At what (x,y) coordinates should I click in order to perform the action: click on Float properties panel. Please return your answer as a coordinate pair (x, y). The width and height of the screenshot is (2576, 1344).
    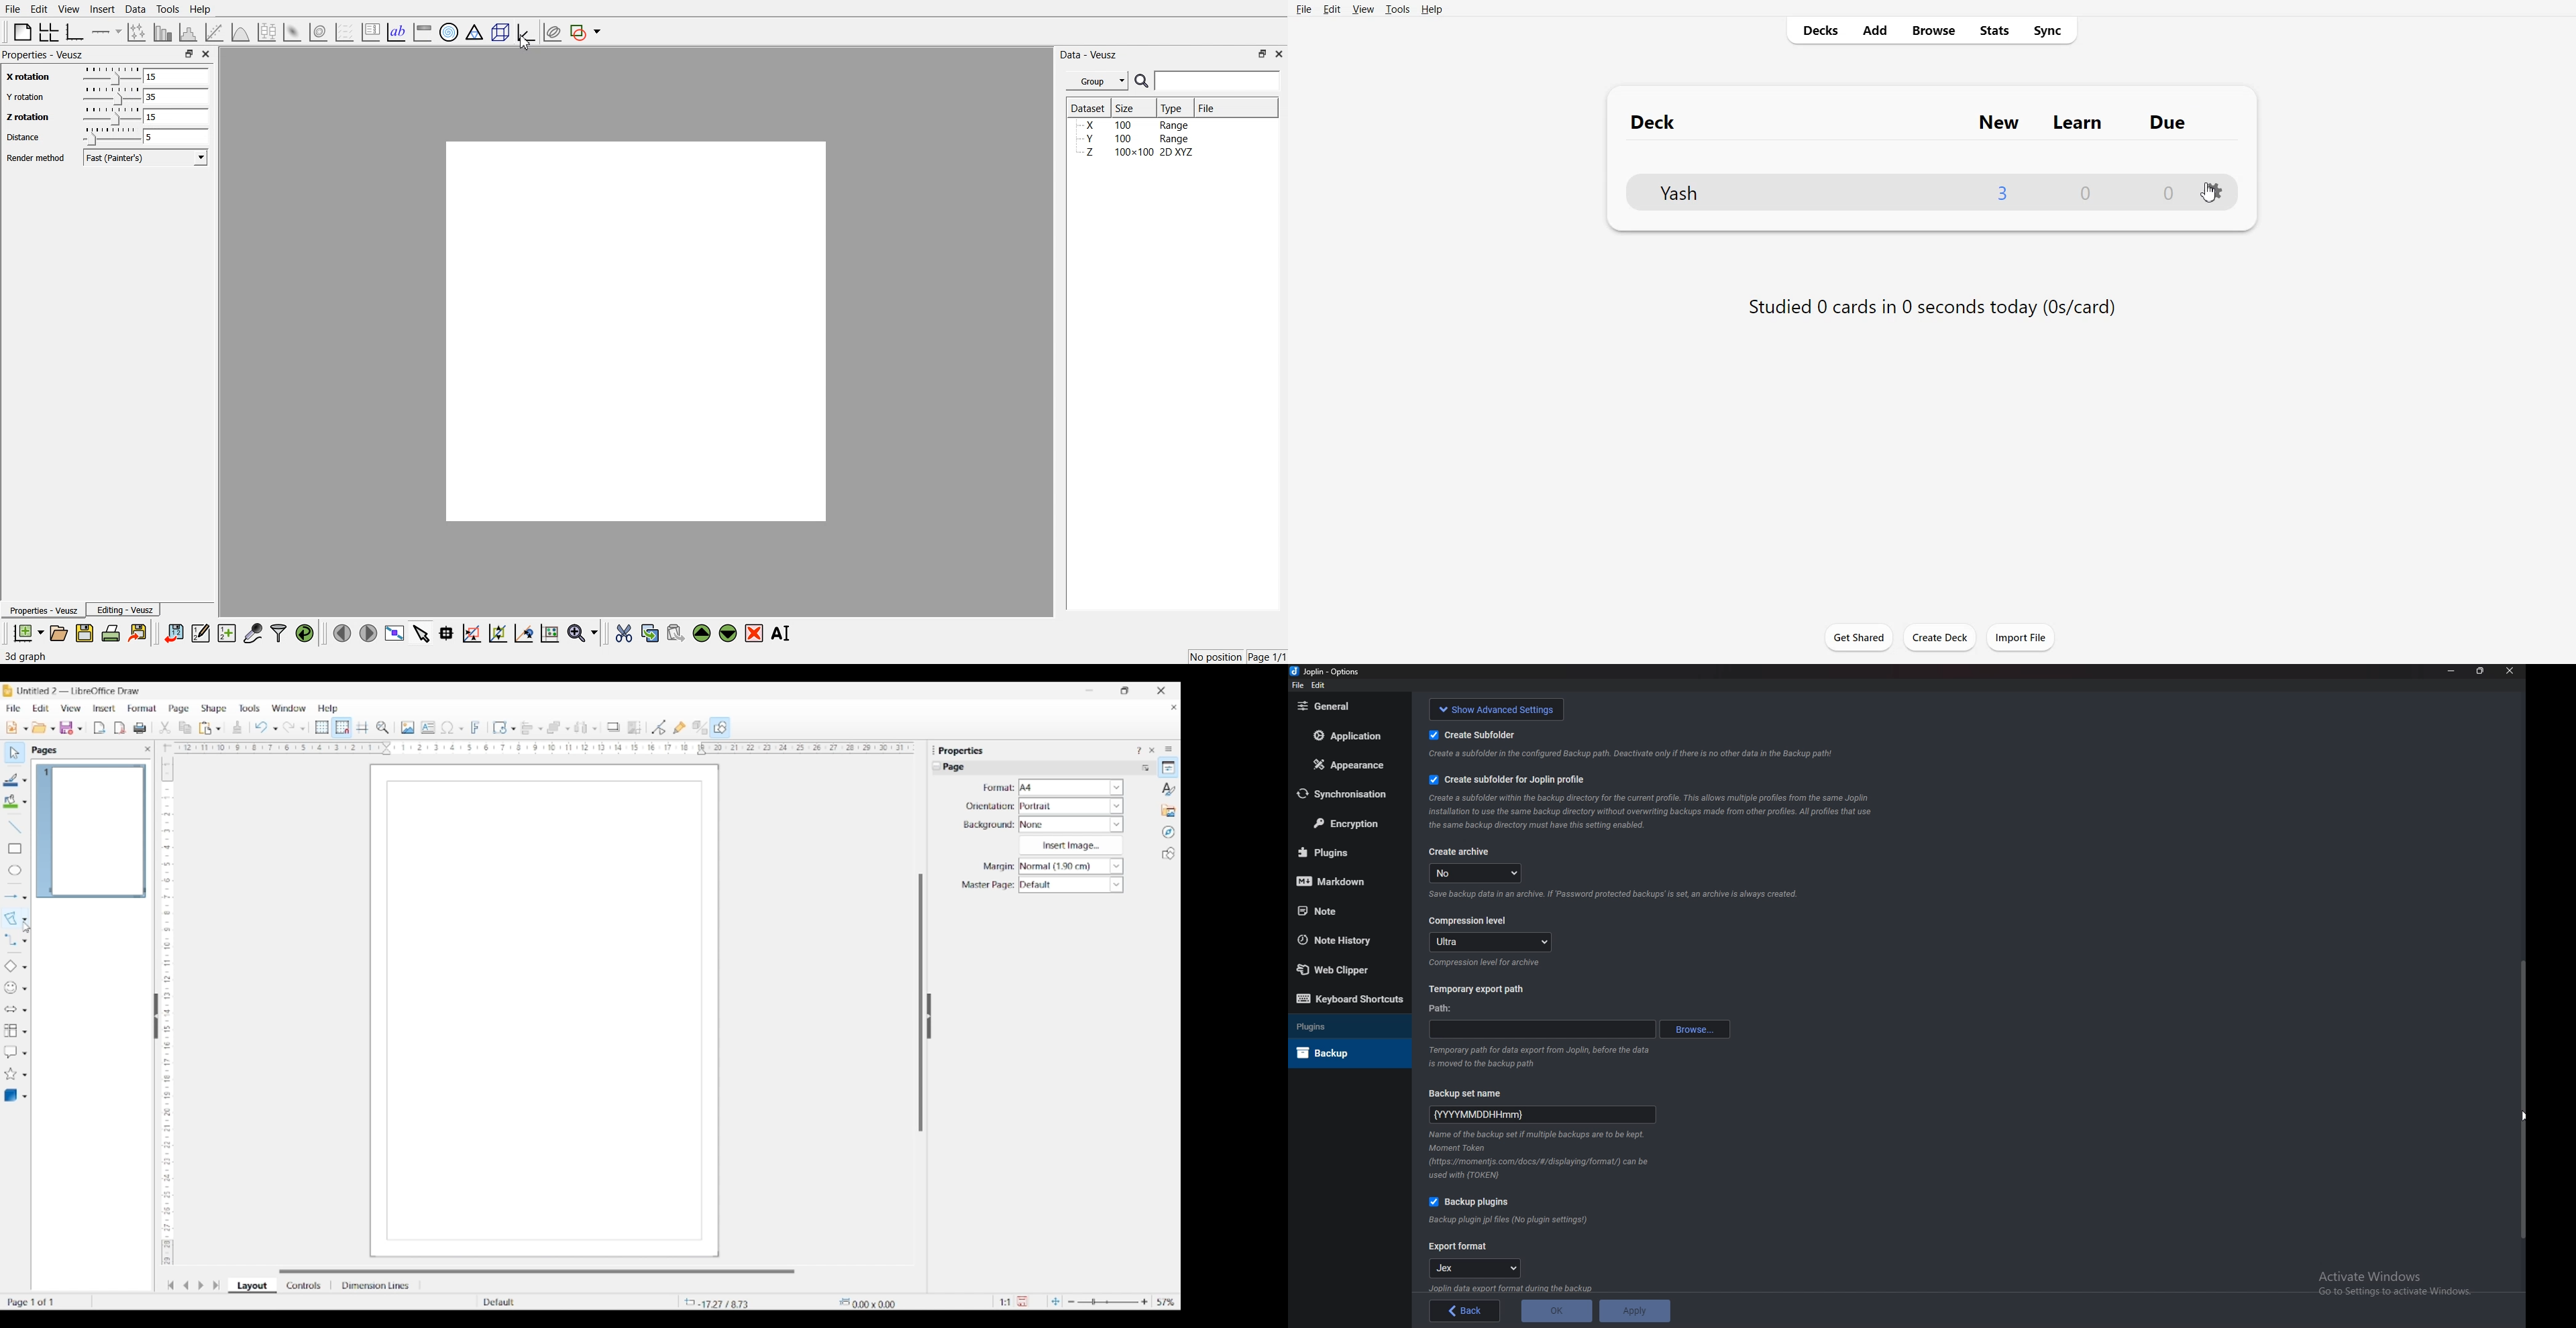
    Looking at the image, I should click on (933, 750).